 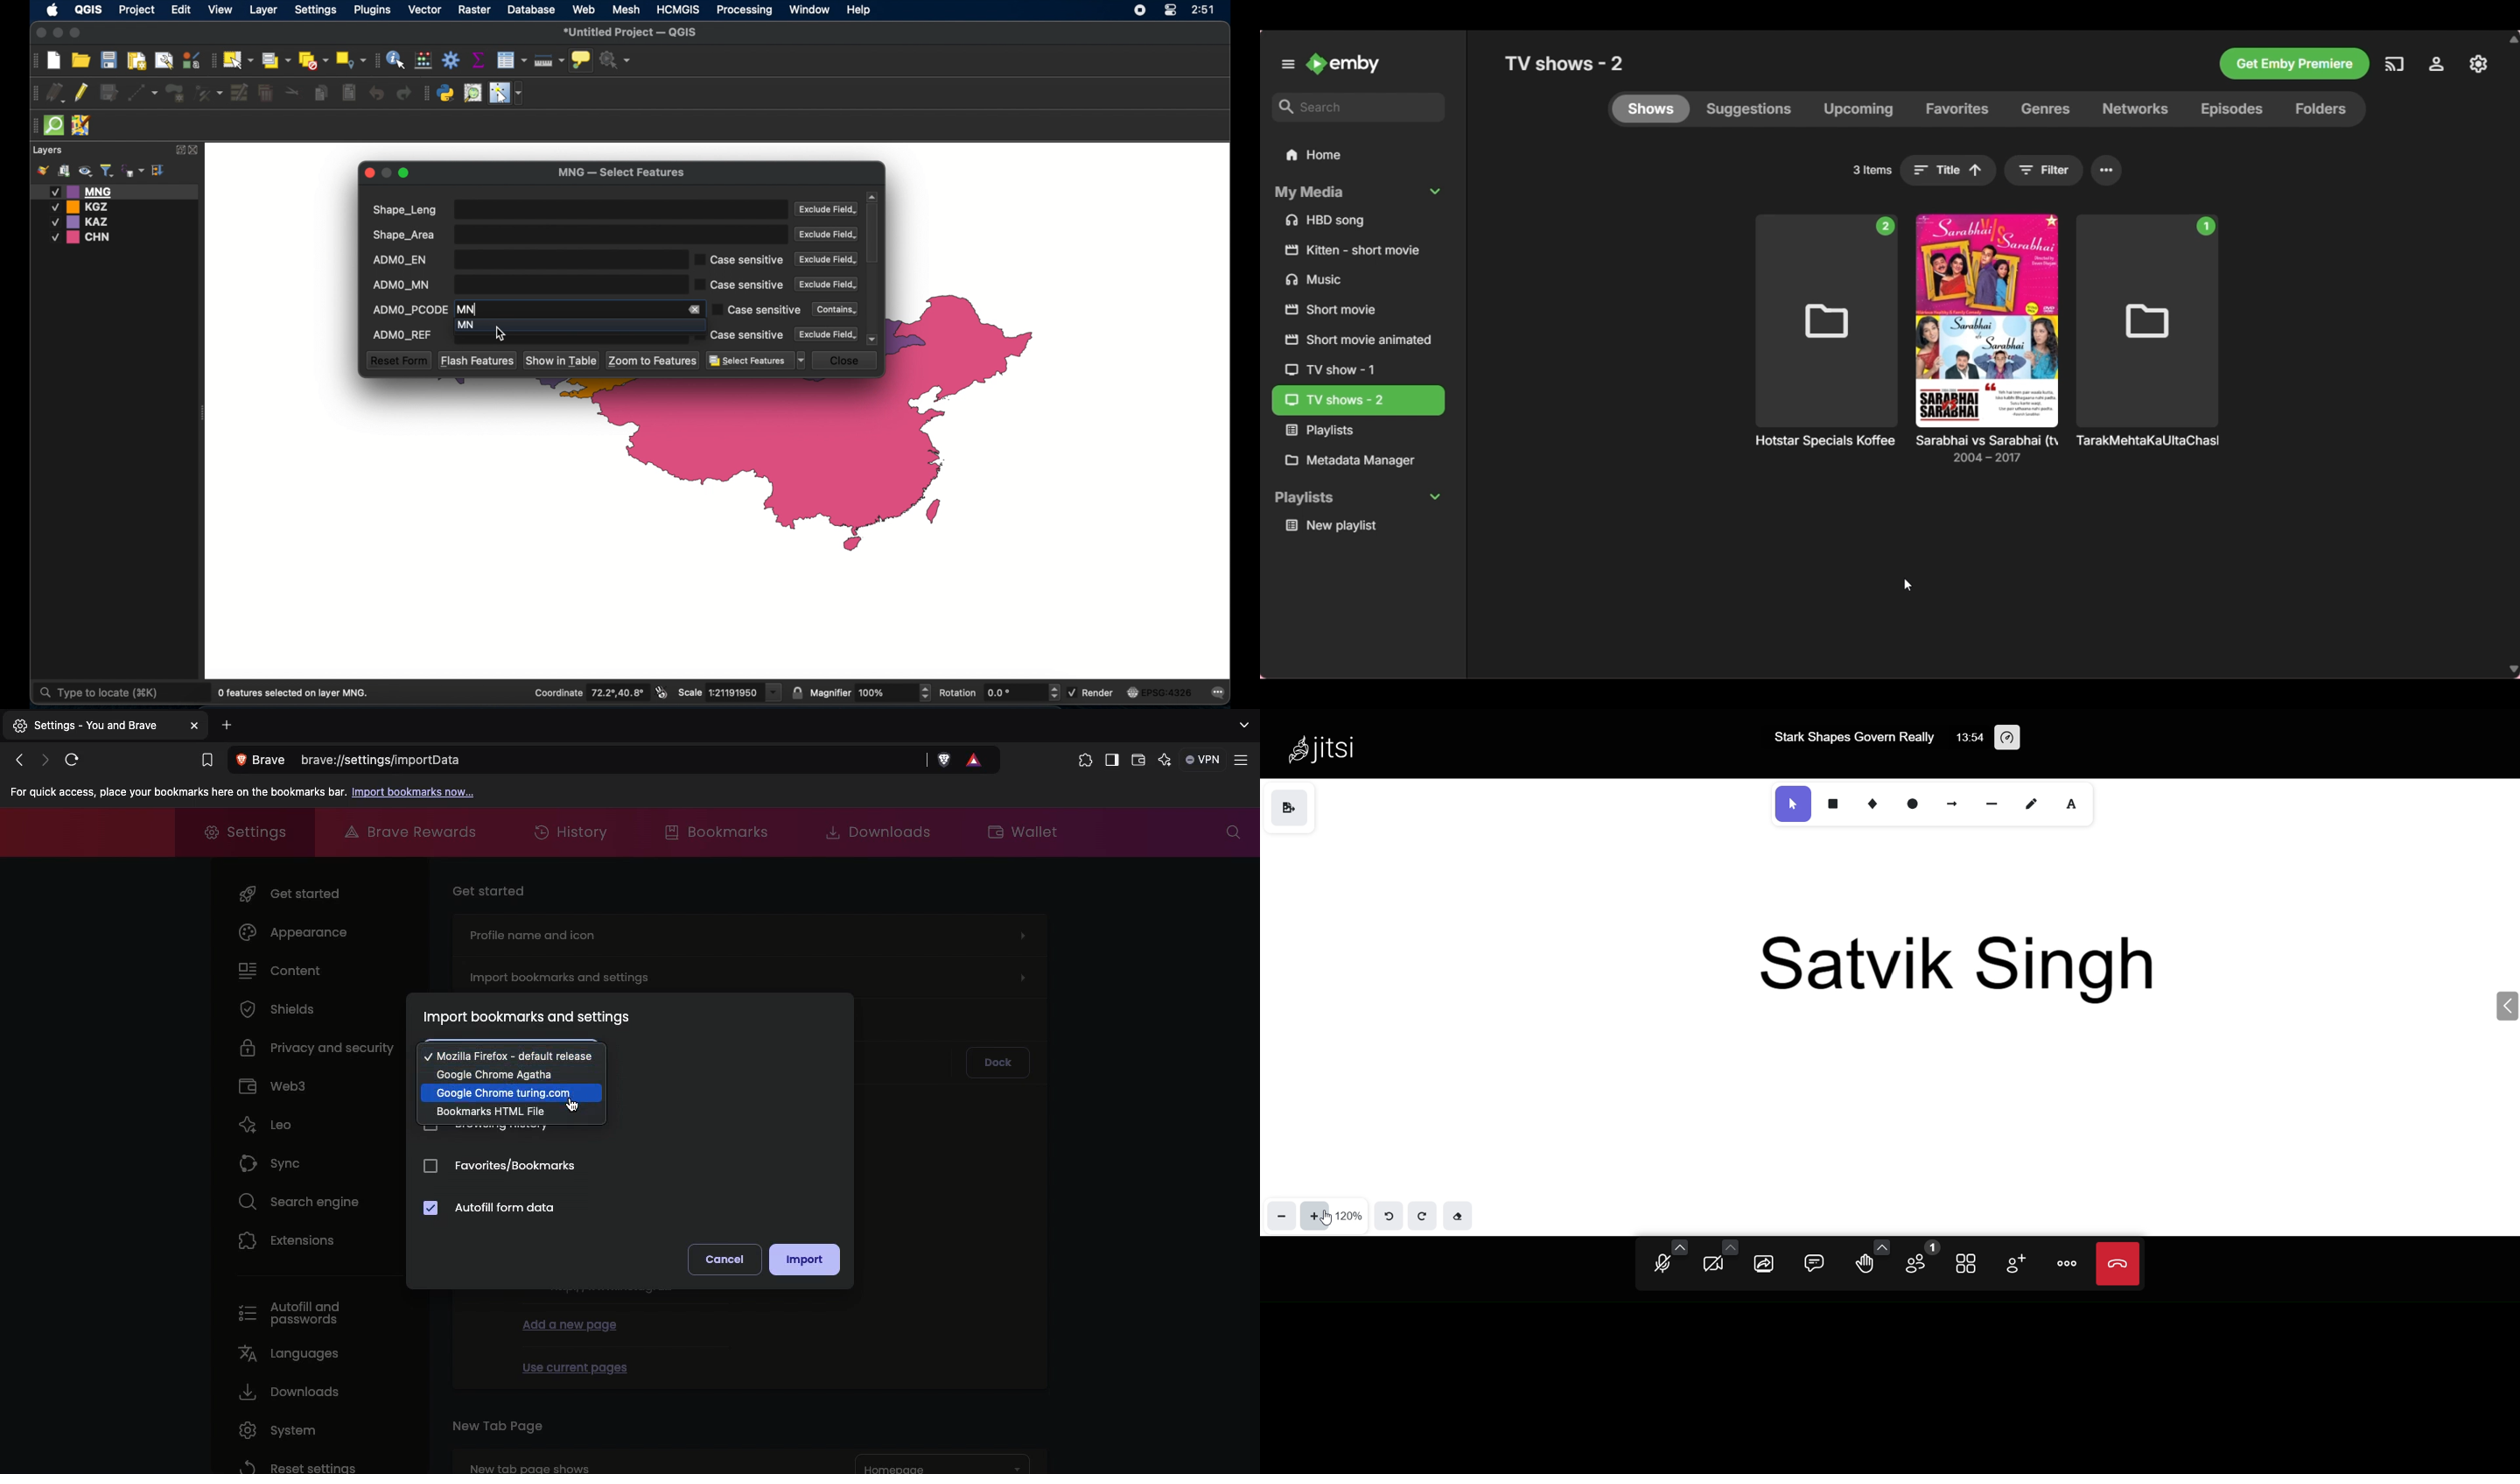 I want to click on participant, so click(x=1920, y=1261).